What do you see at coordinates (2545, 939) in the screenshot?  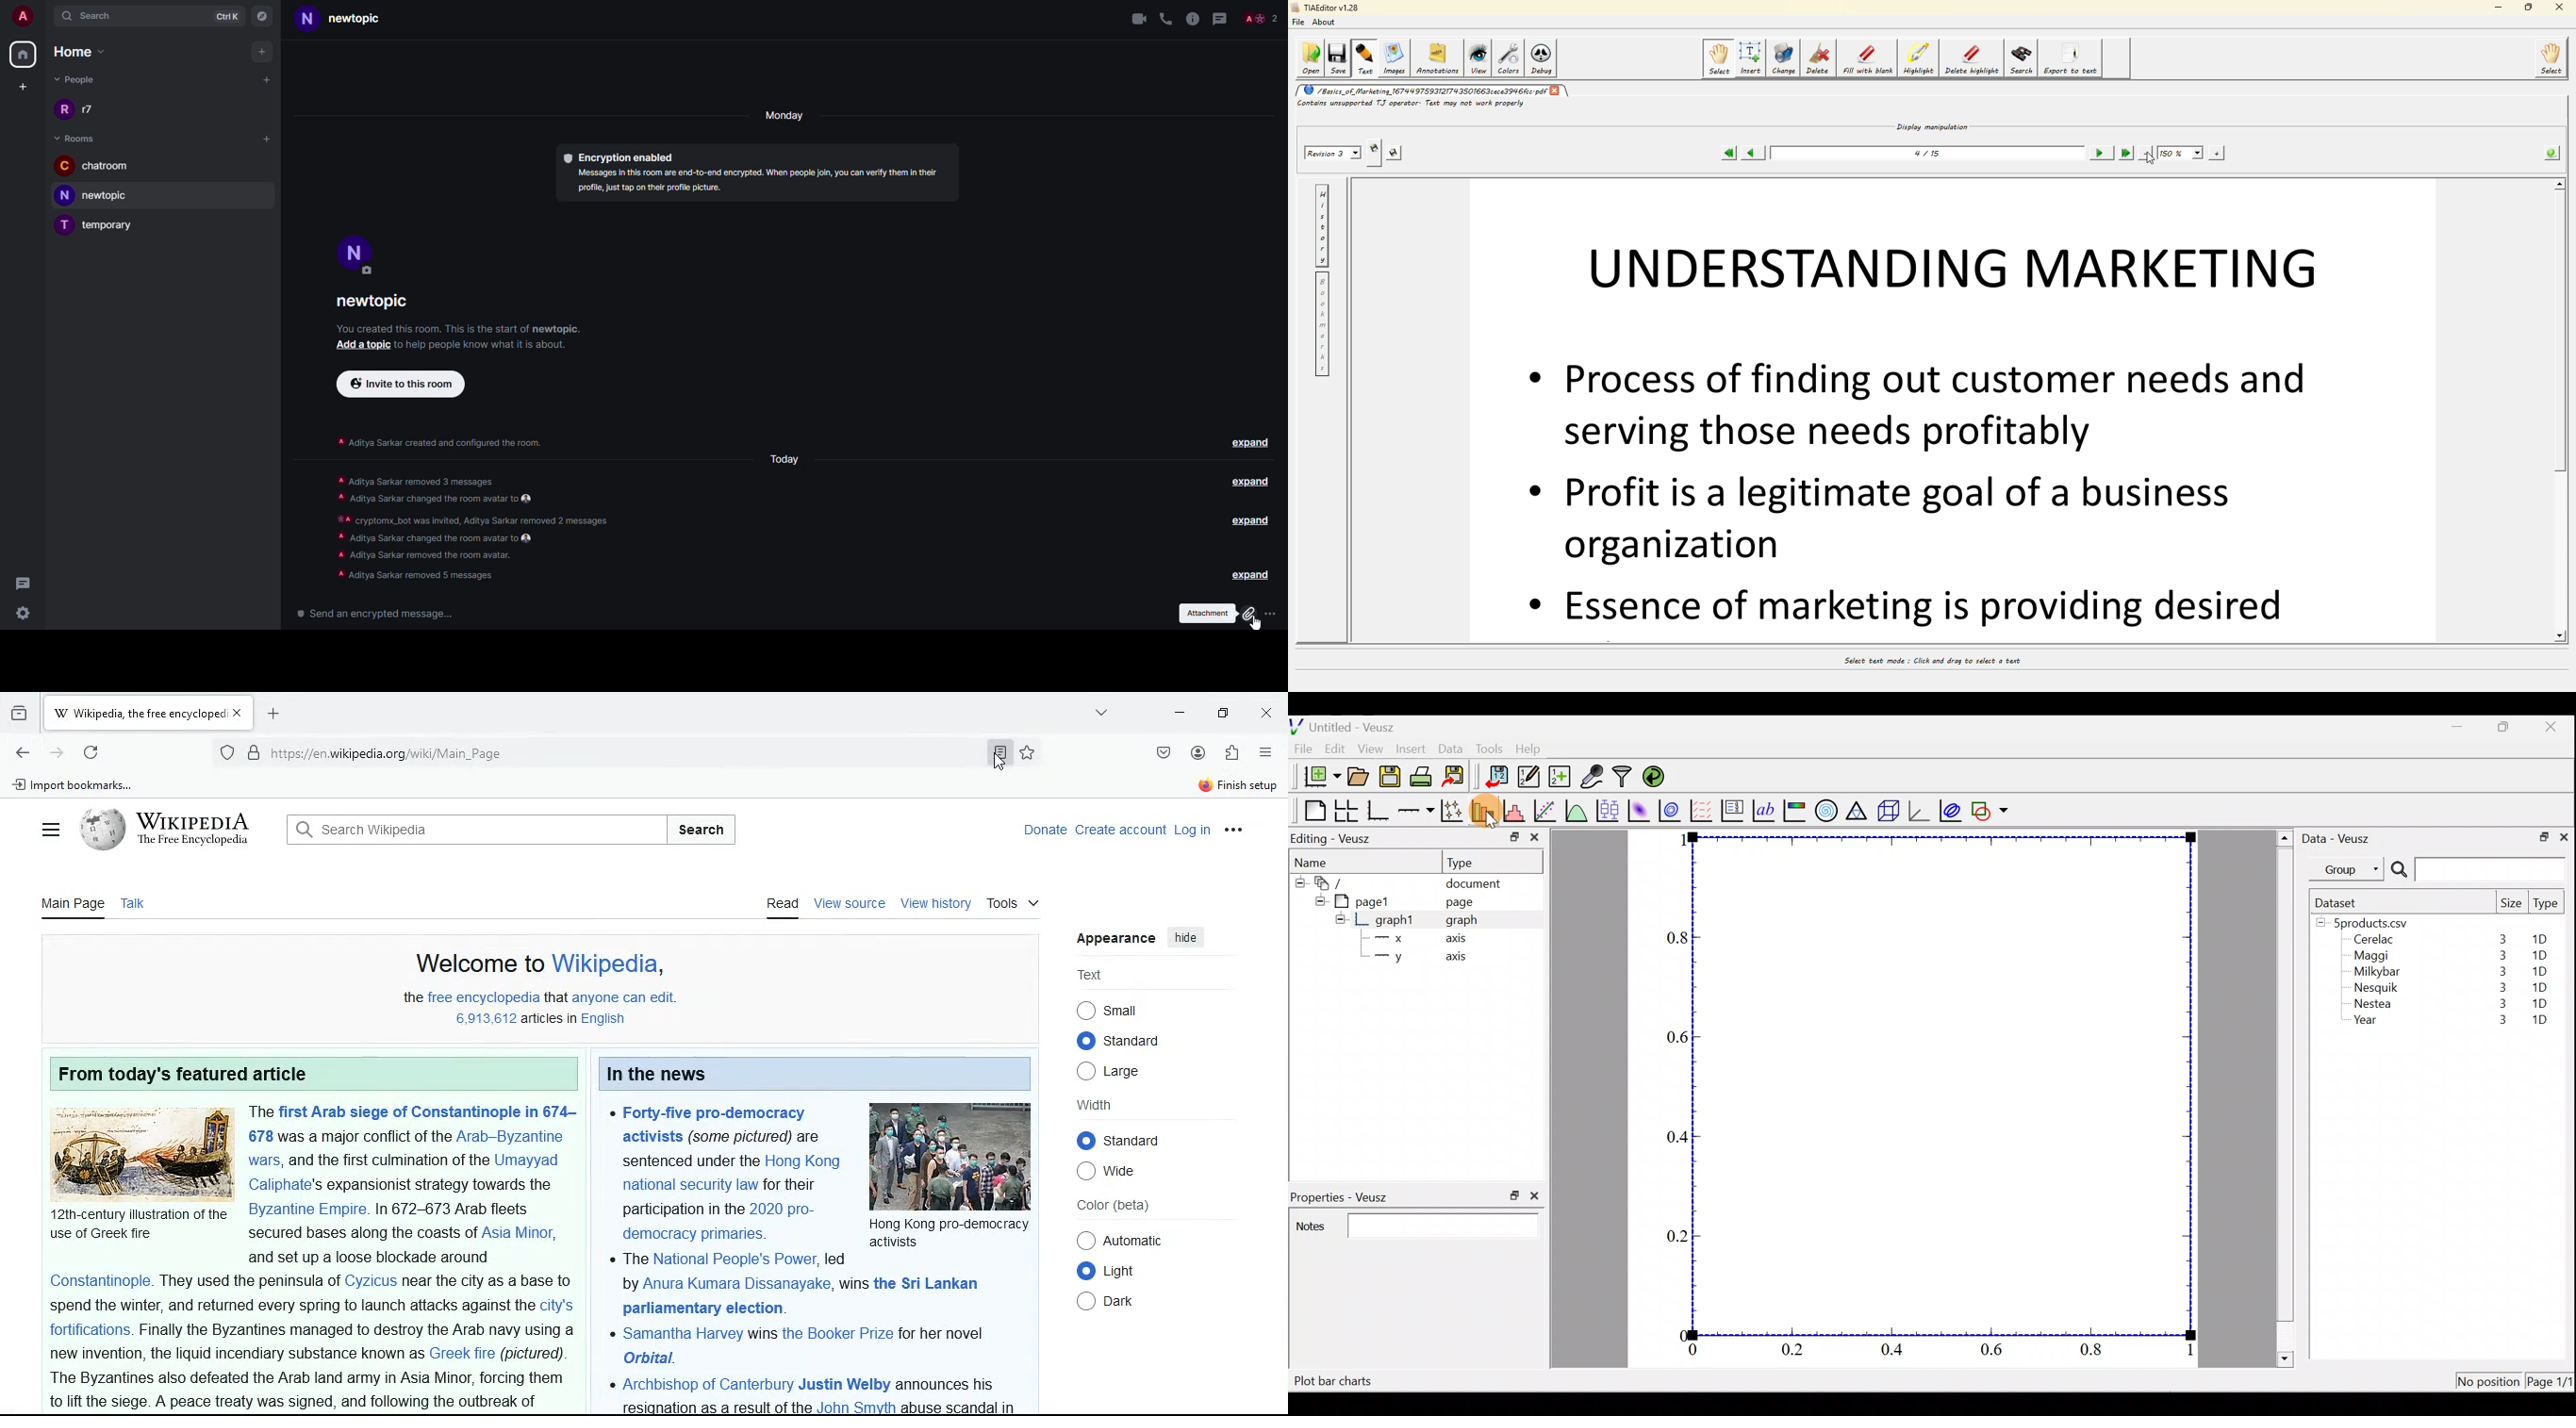 I see `1D` at bounding box center [2545, 939].